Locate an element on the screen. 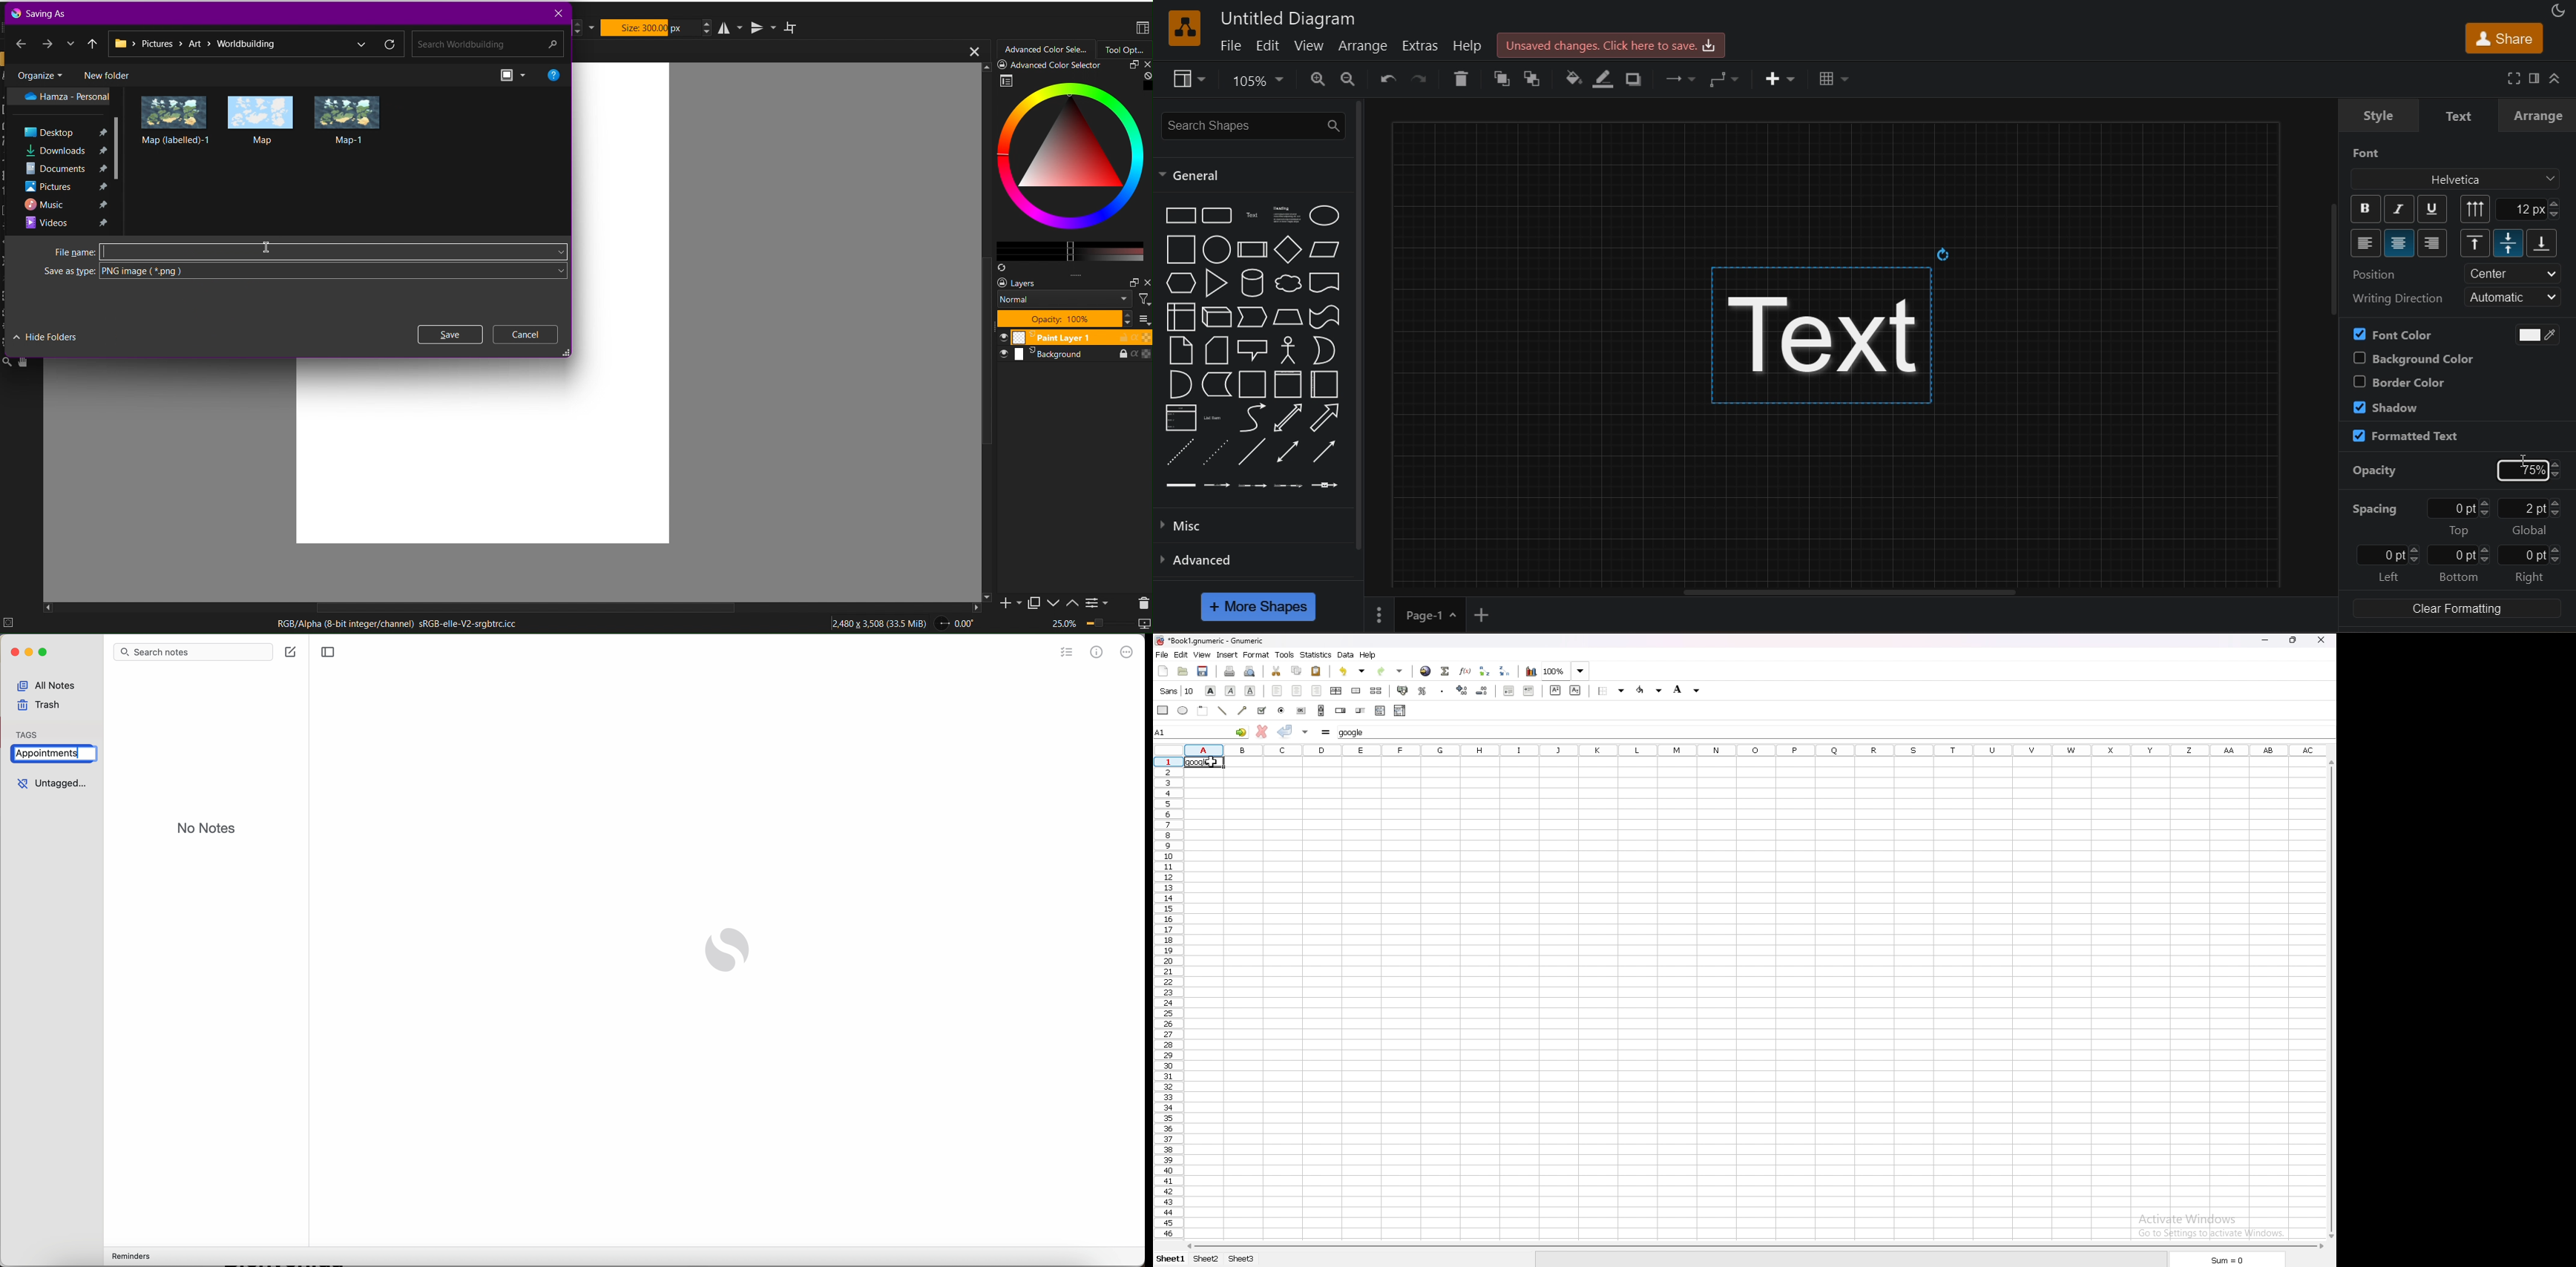 This screenshot has width=2576, height=1288. Help is located at coordinates (554, 74).